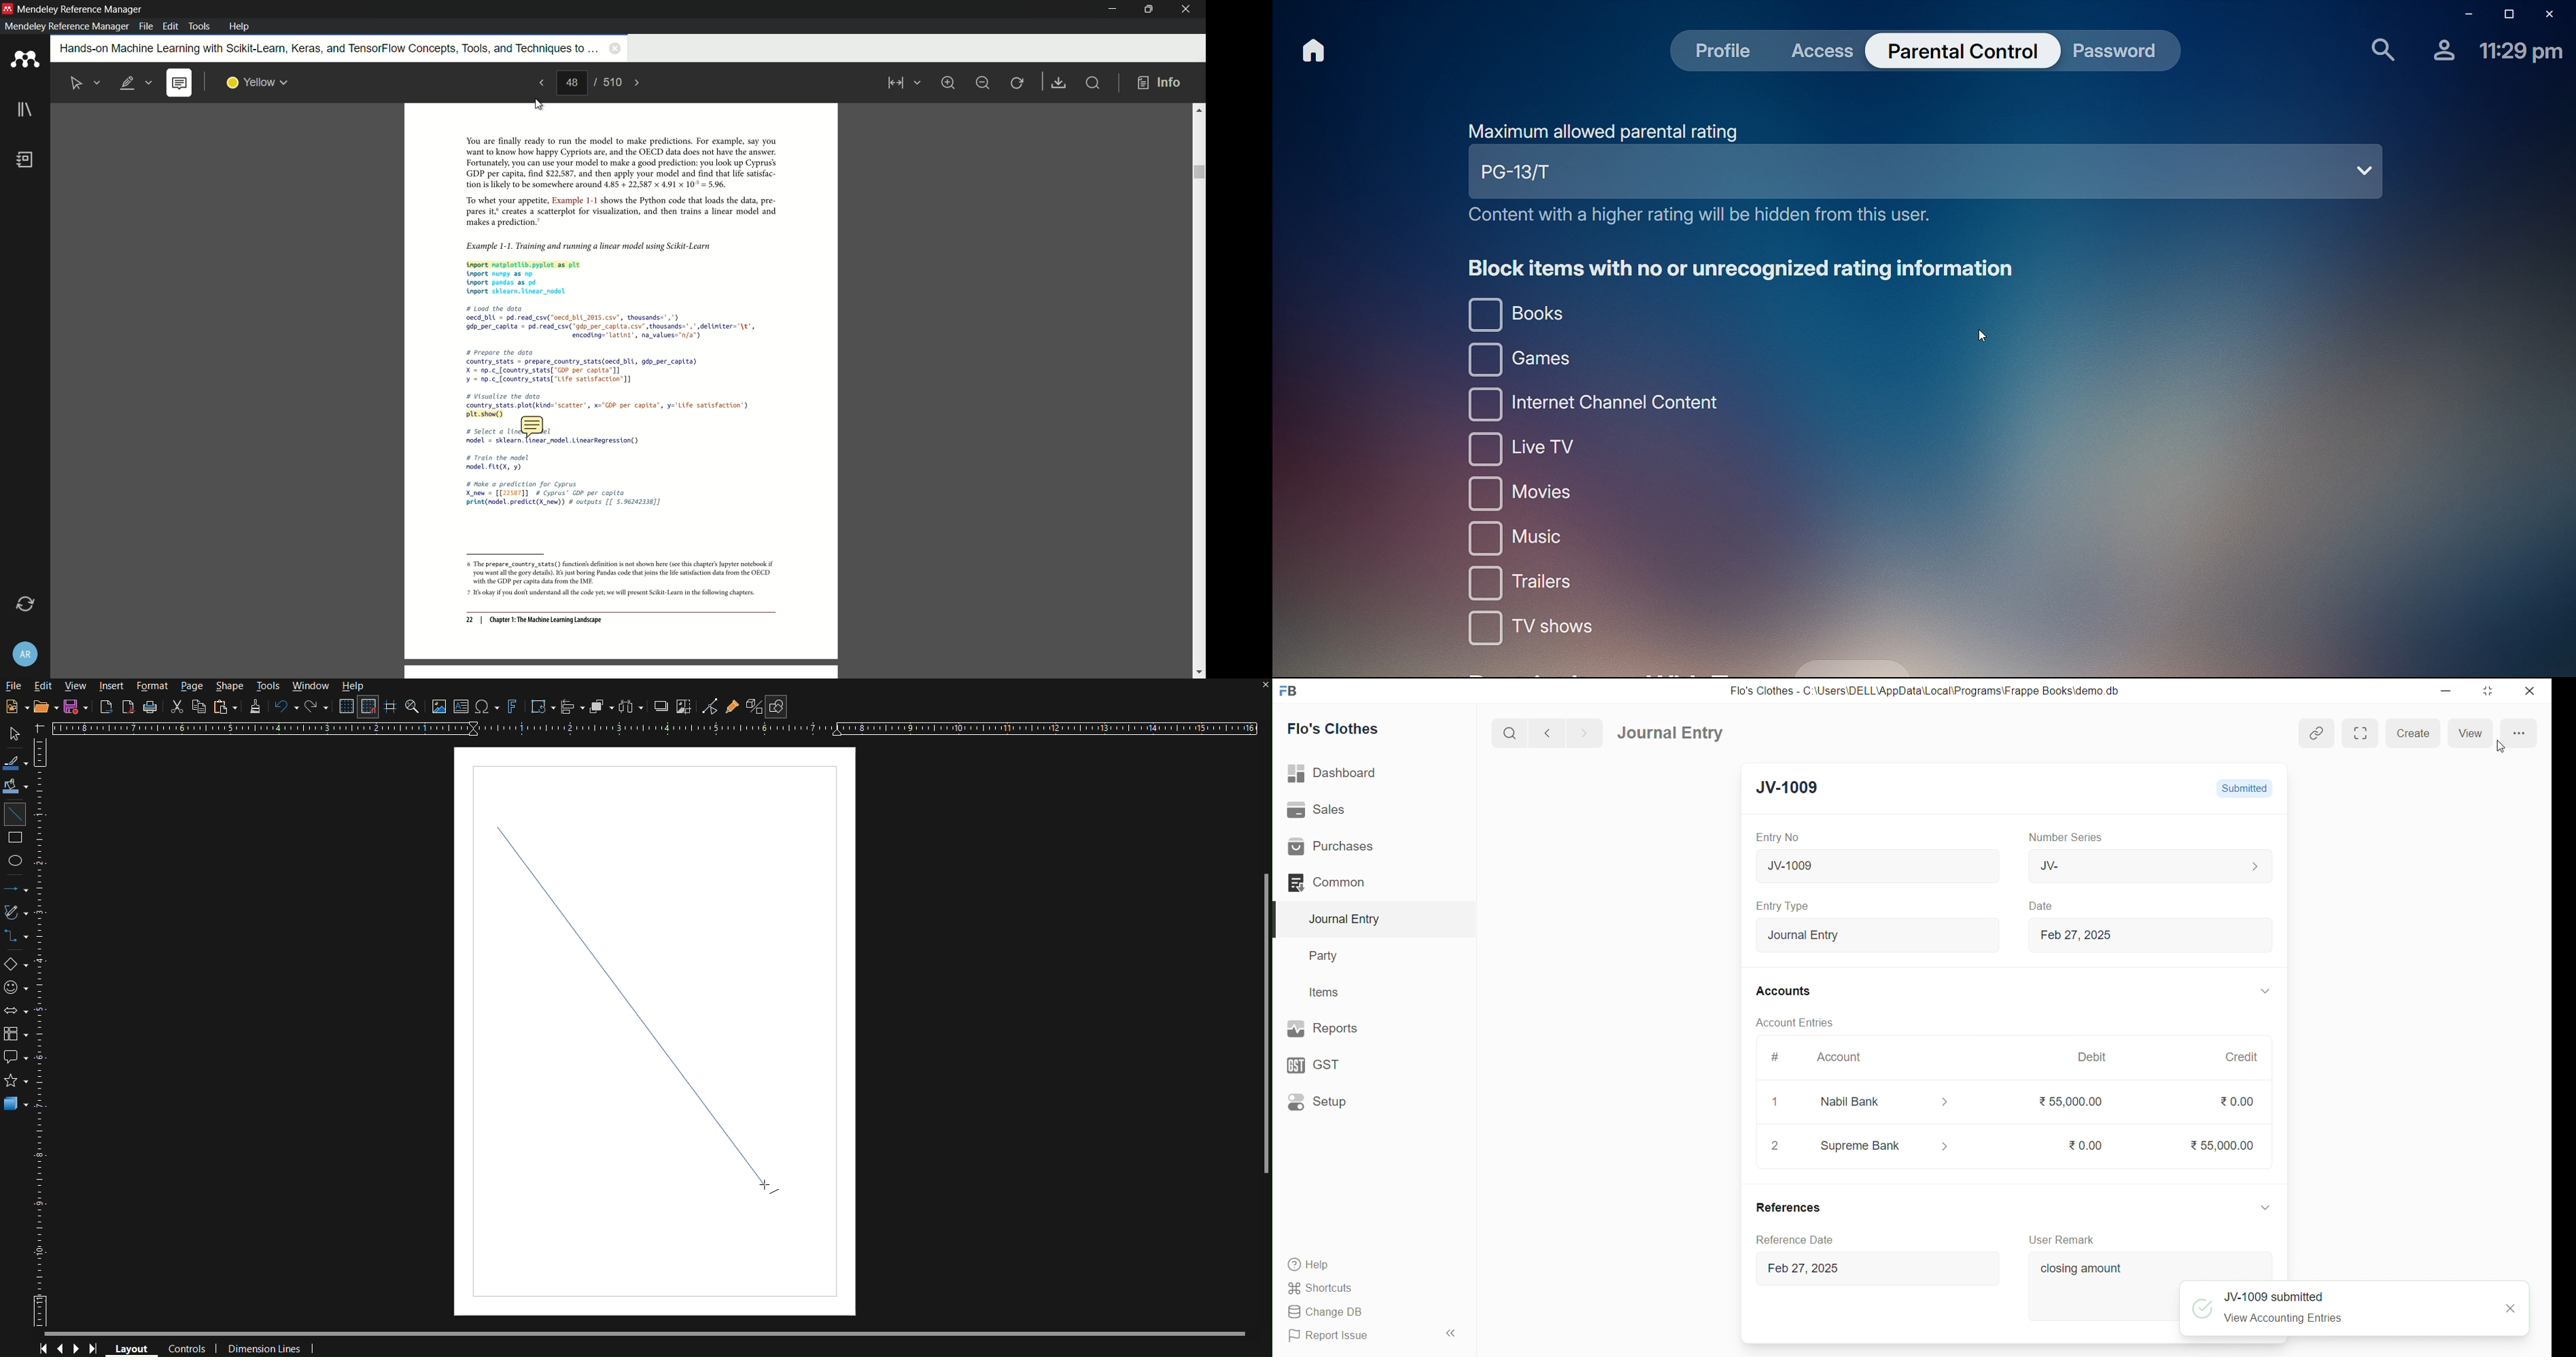  What do you see at coordinates (1453, 1333) in the screenshot?
I see `collapse sidebar` at bounding box center [1453, 1333].